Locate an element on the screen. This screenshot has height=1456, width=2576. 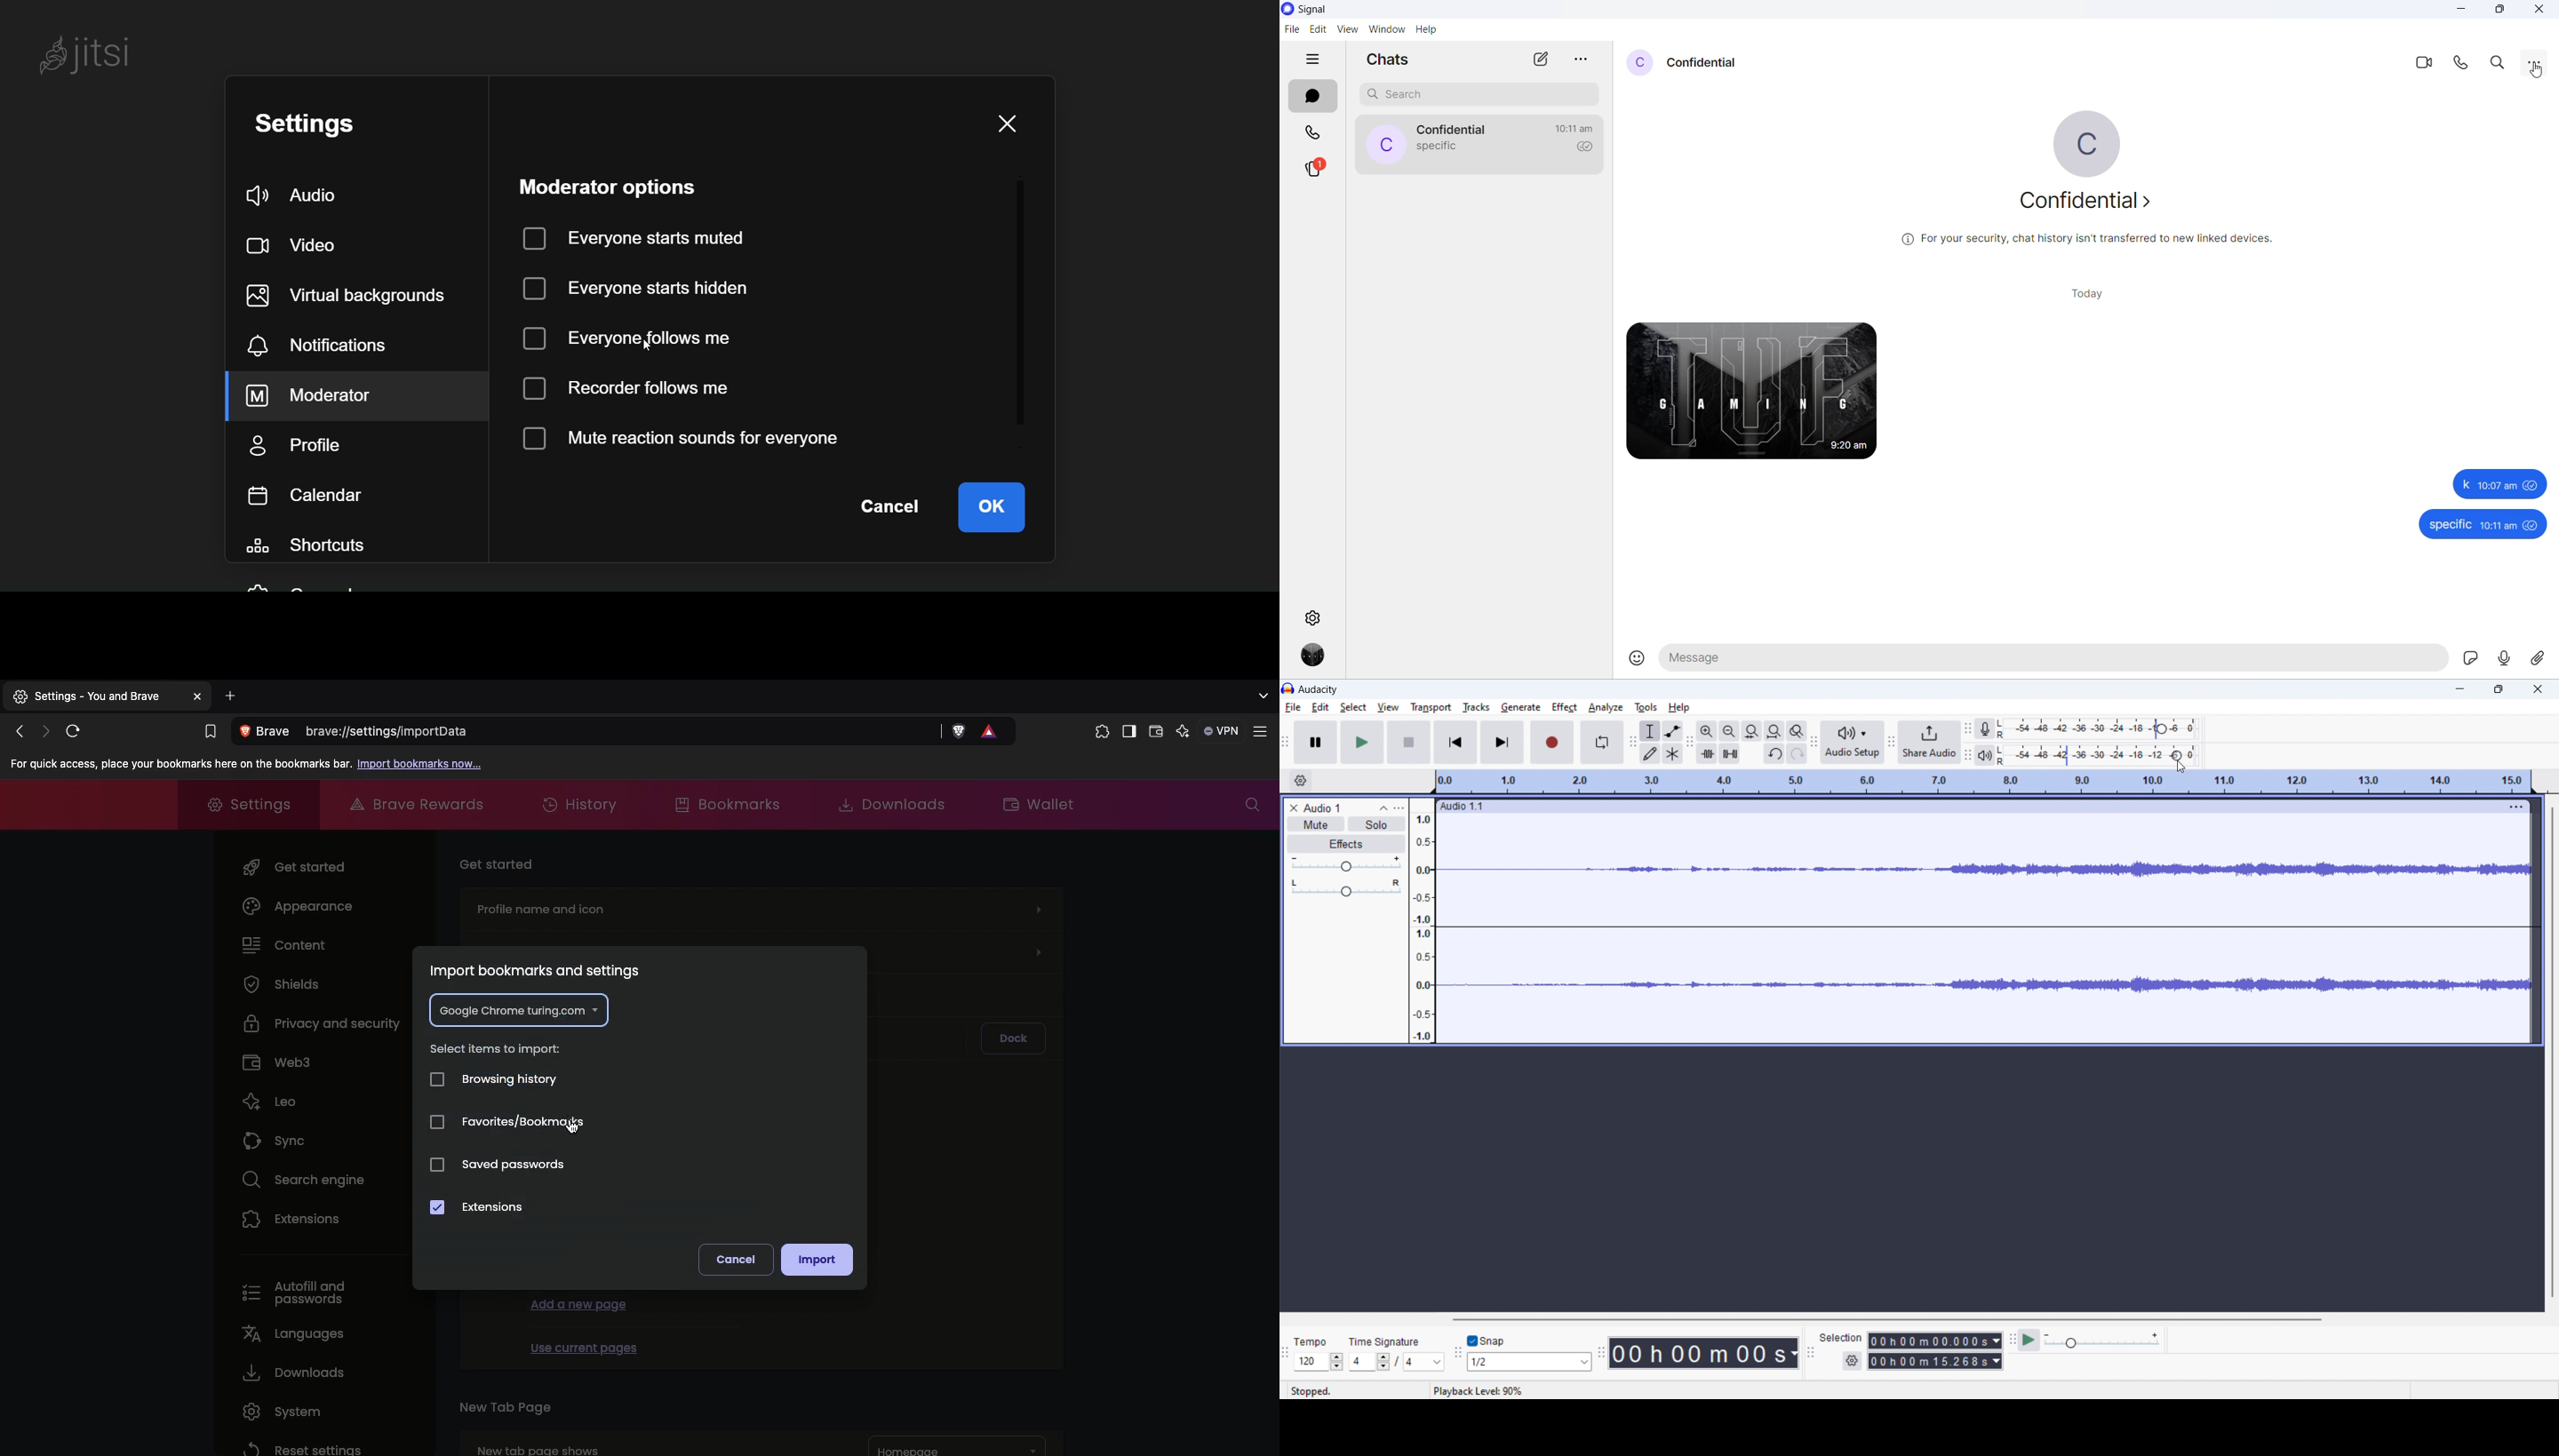
Customize and control brave is located at coordinates (1264, 732).